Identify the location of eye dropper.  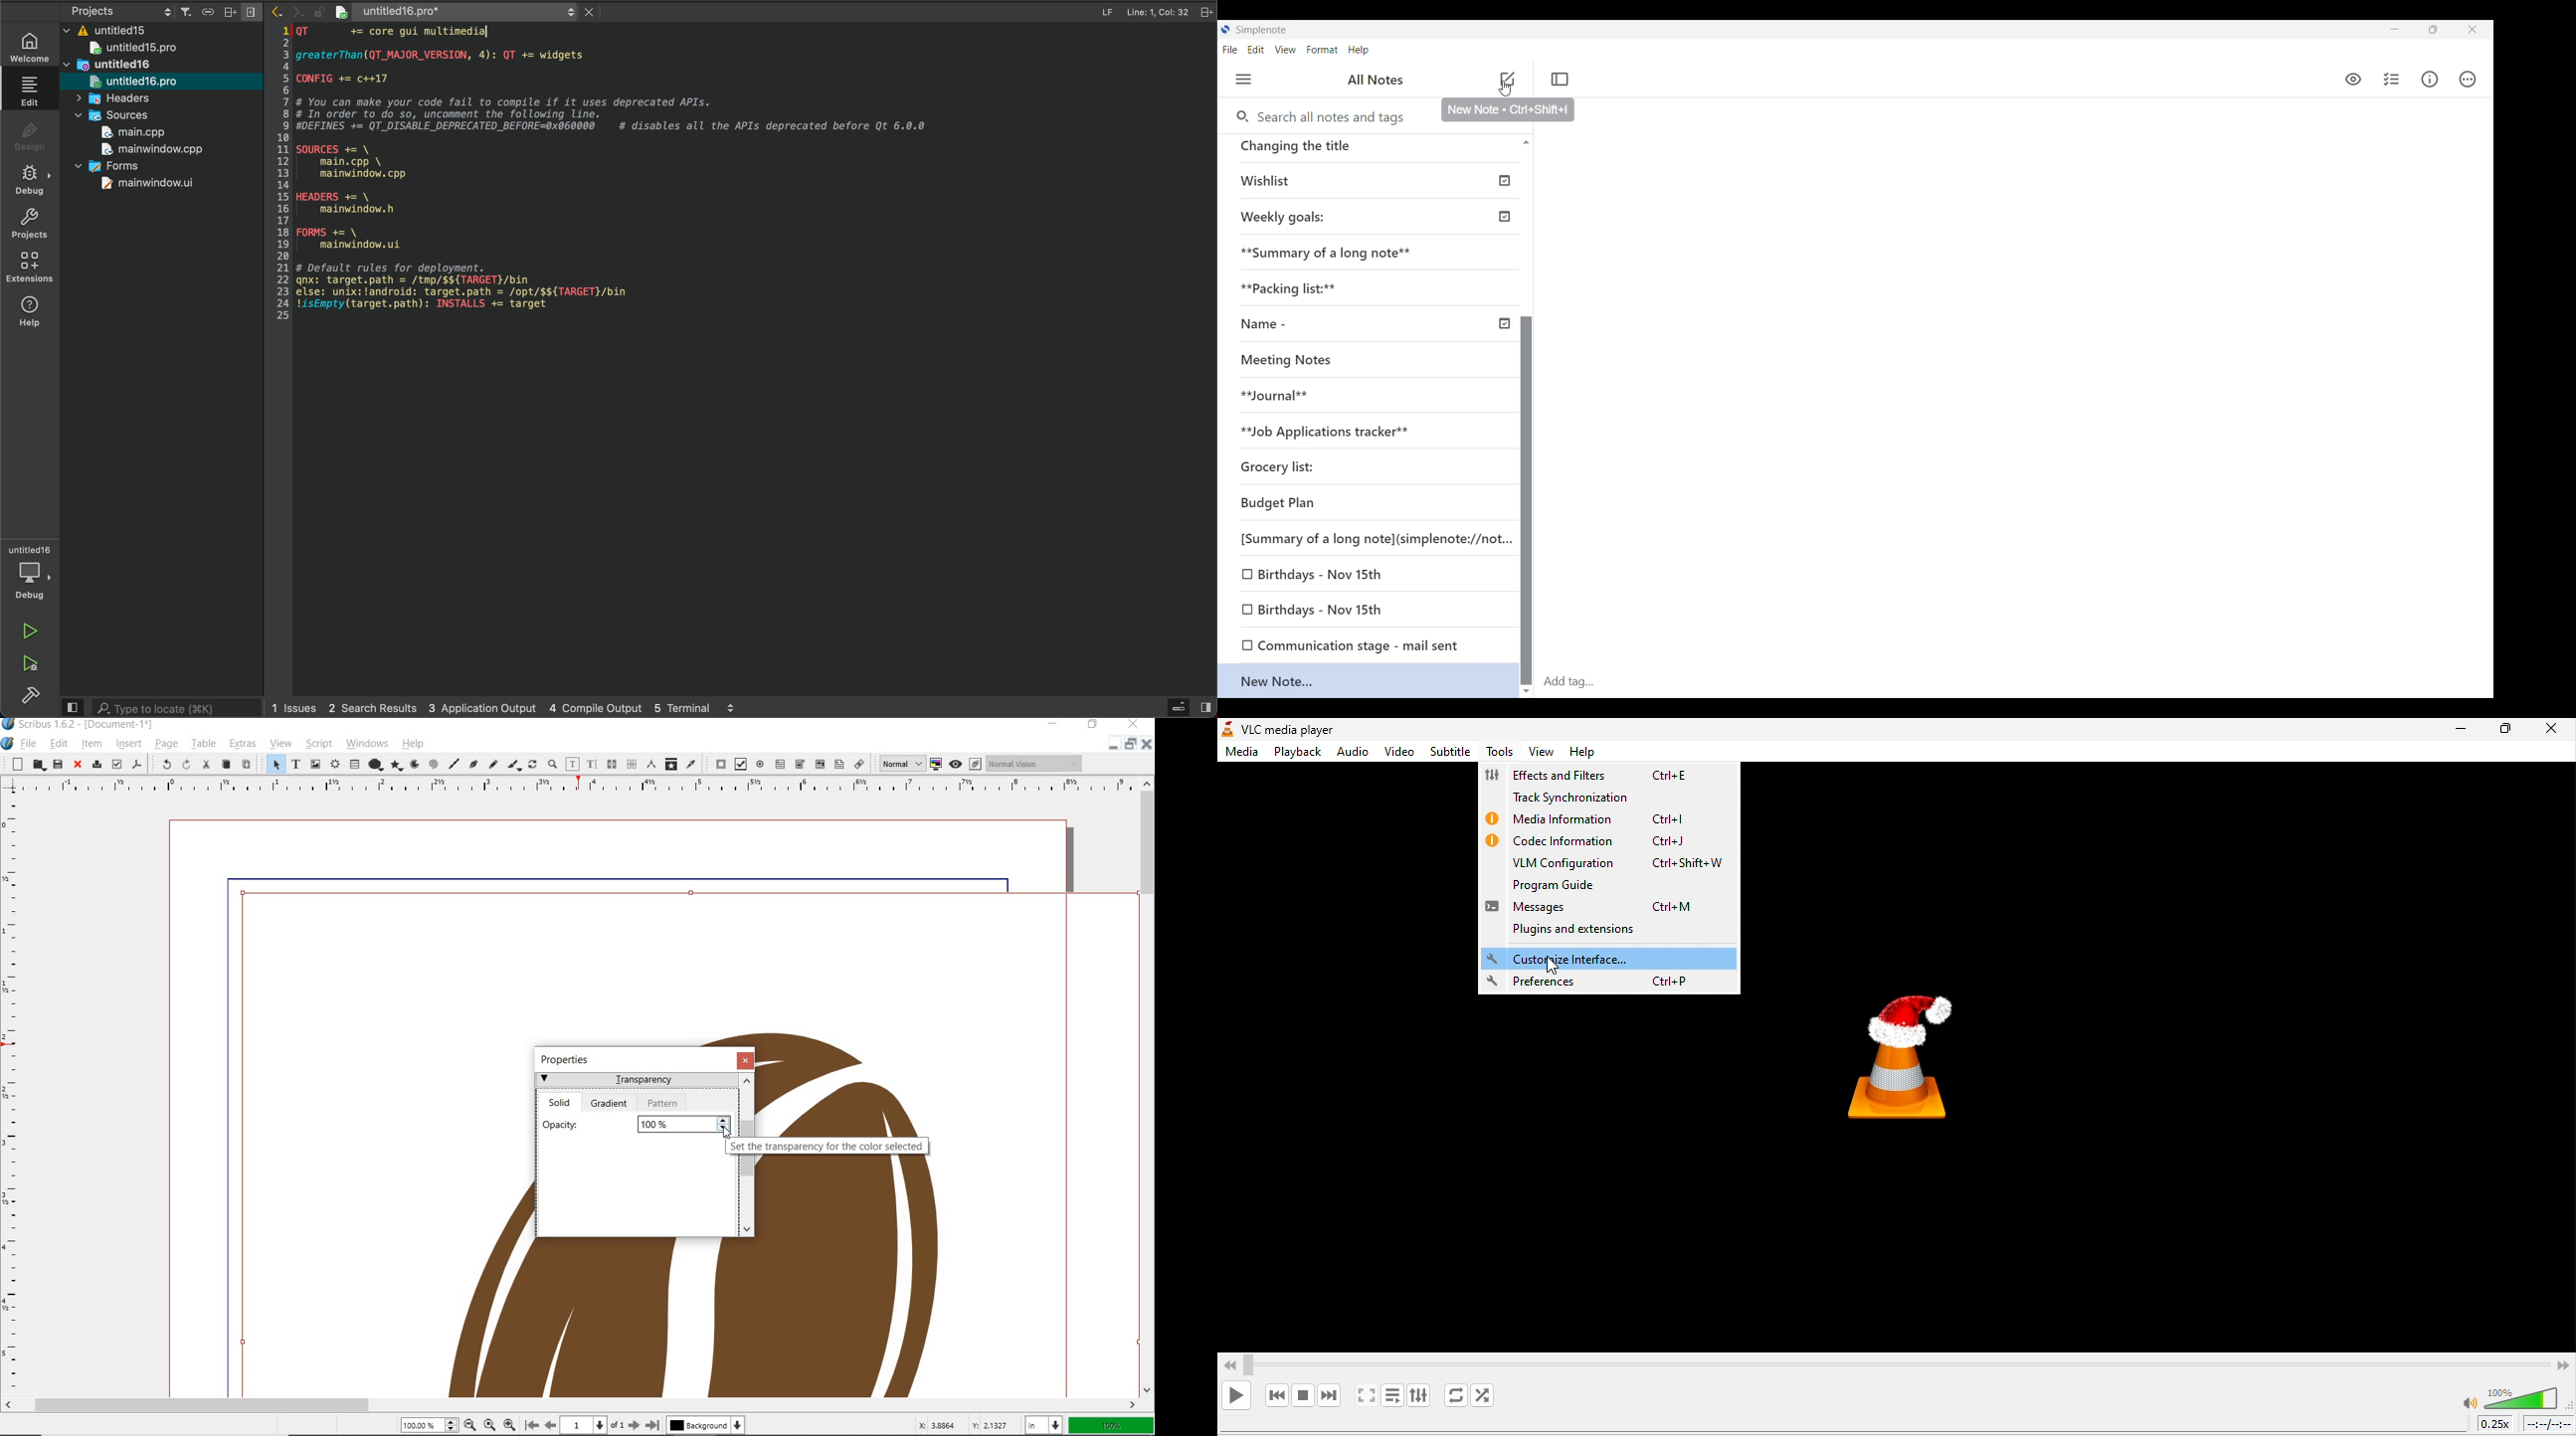
(691, 764).